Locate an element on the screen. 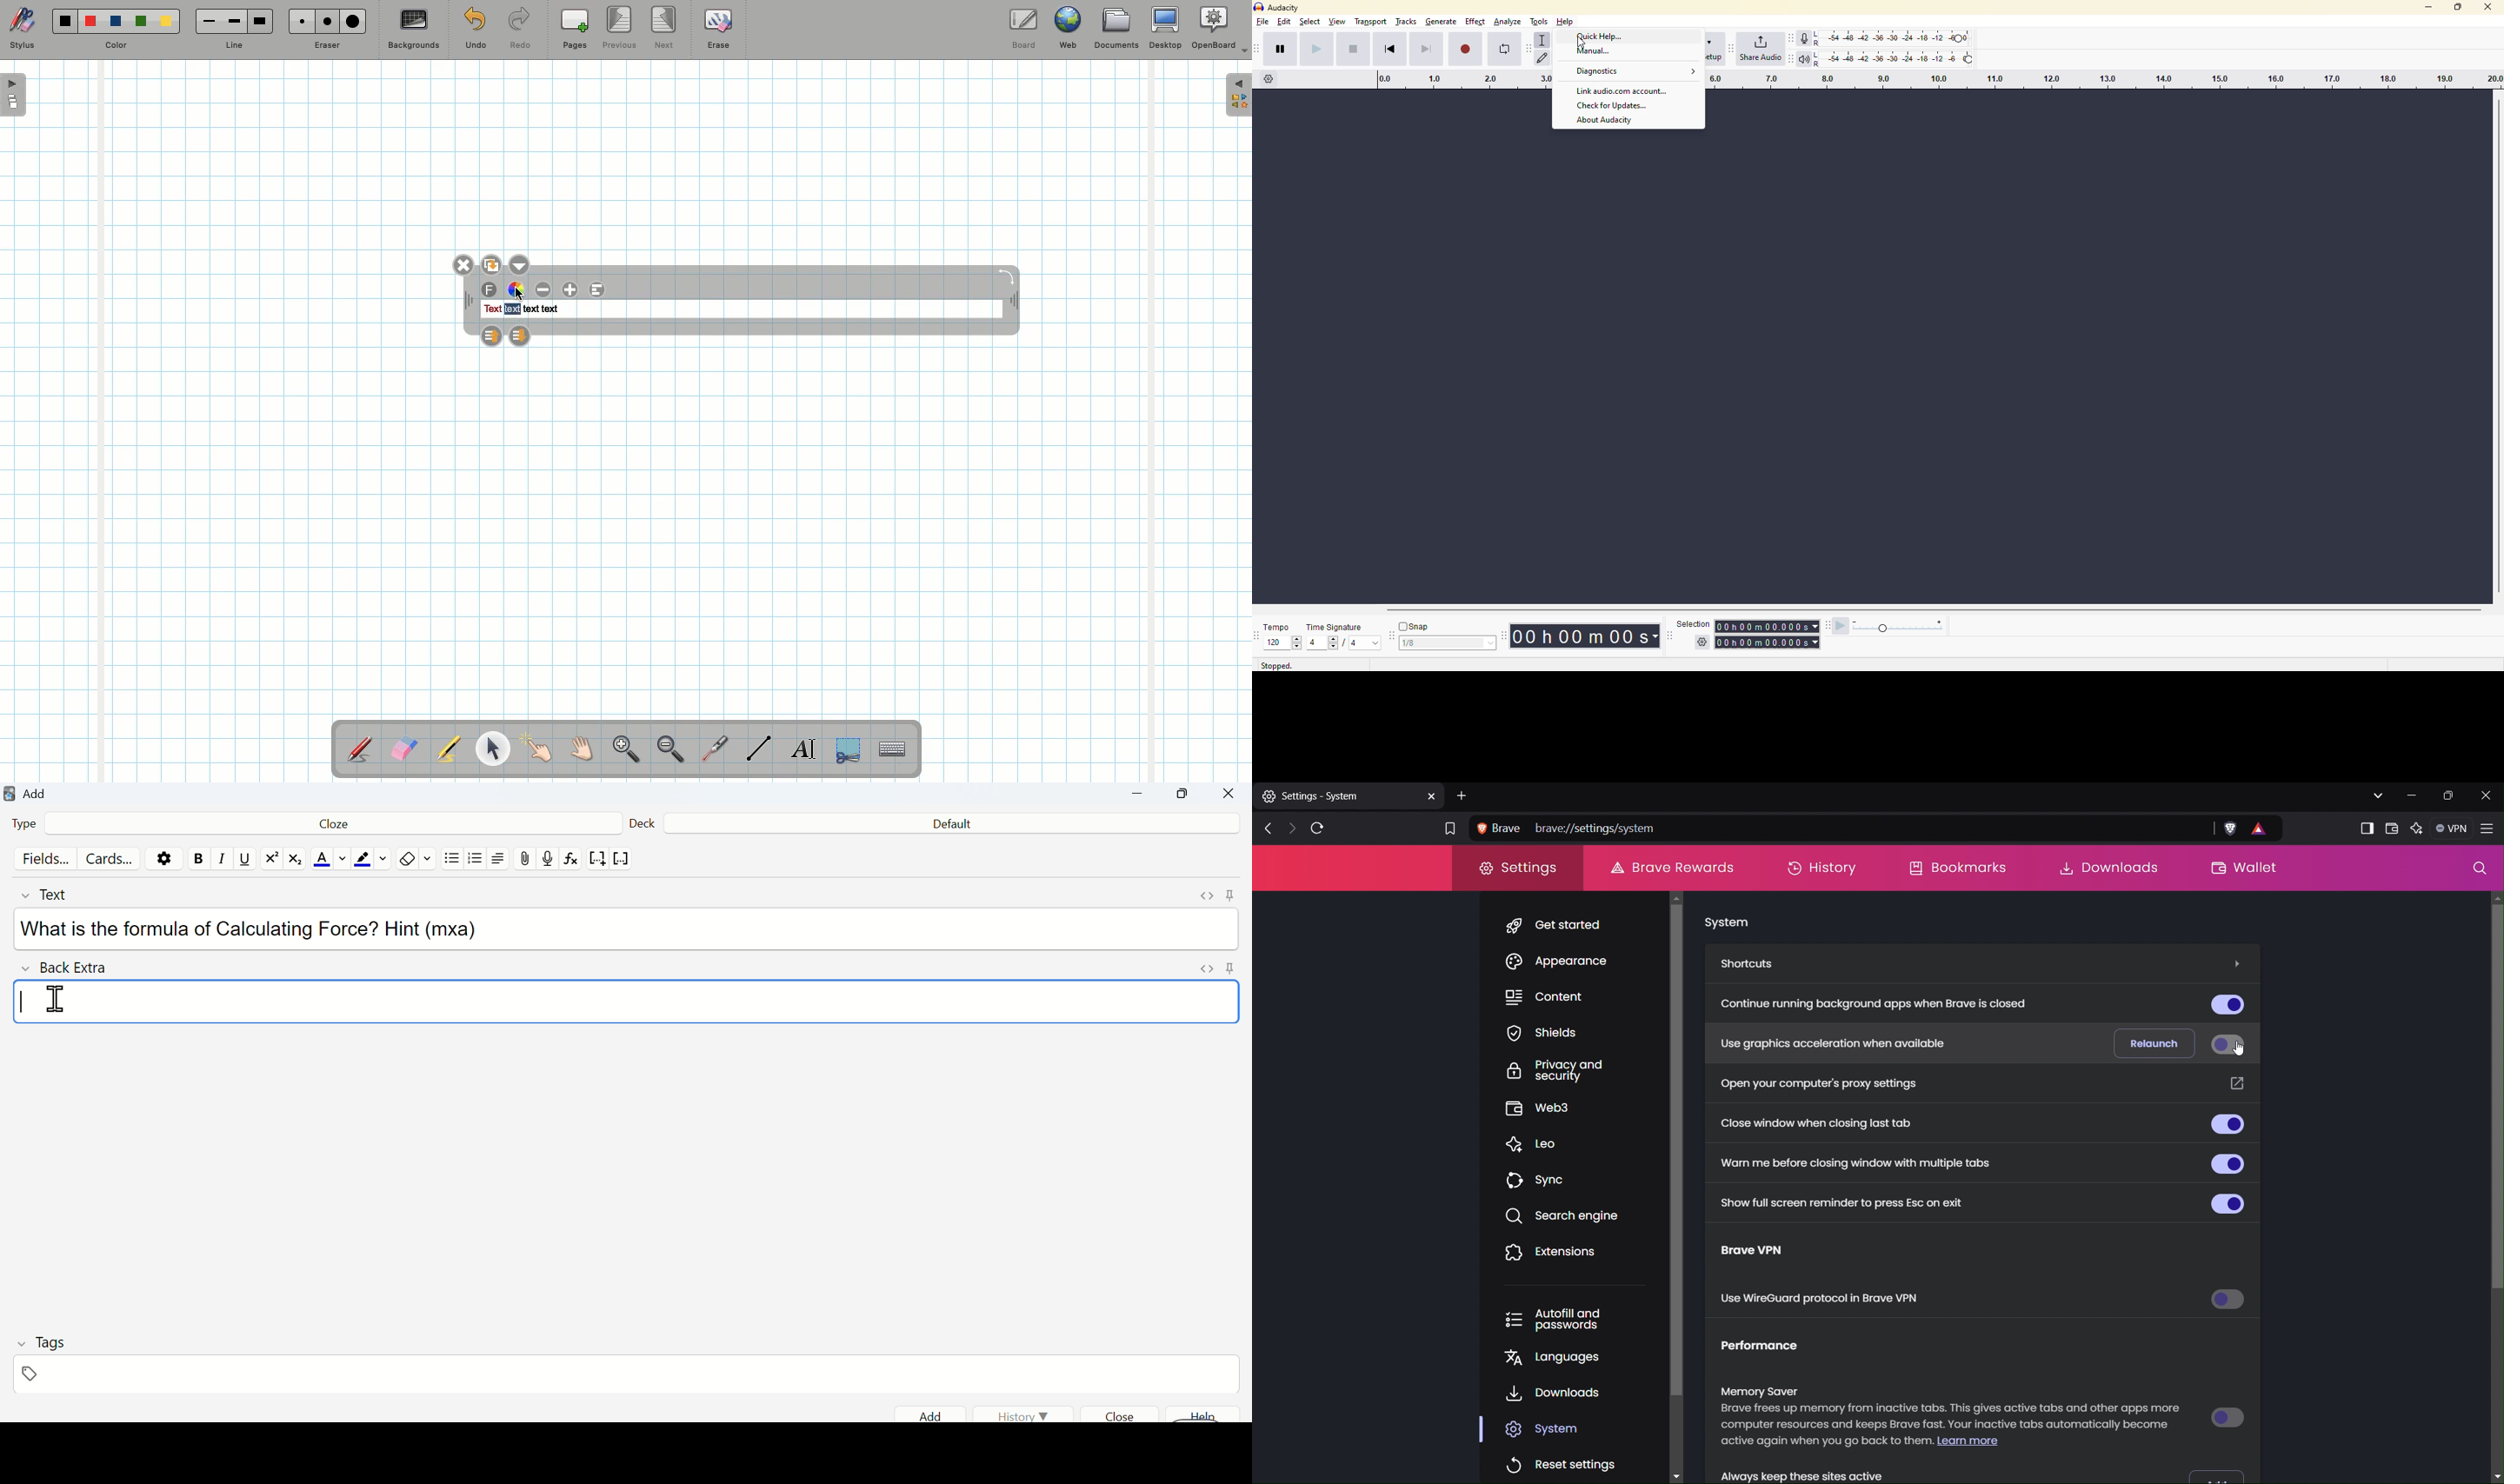 This screenshot has width=2520, height=1484. text is located at coordinates (531, 309).